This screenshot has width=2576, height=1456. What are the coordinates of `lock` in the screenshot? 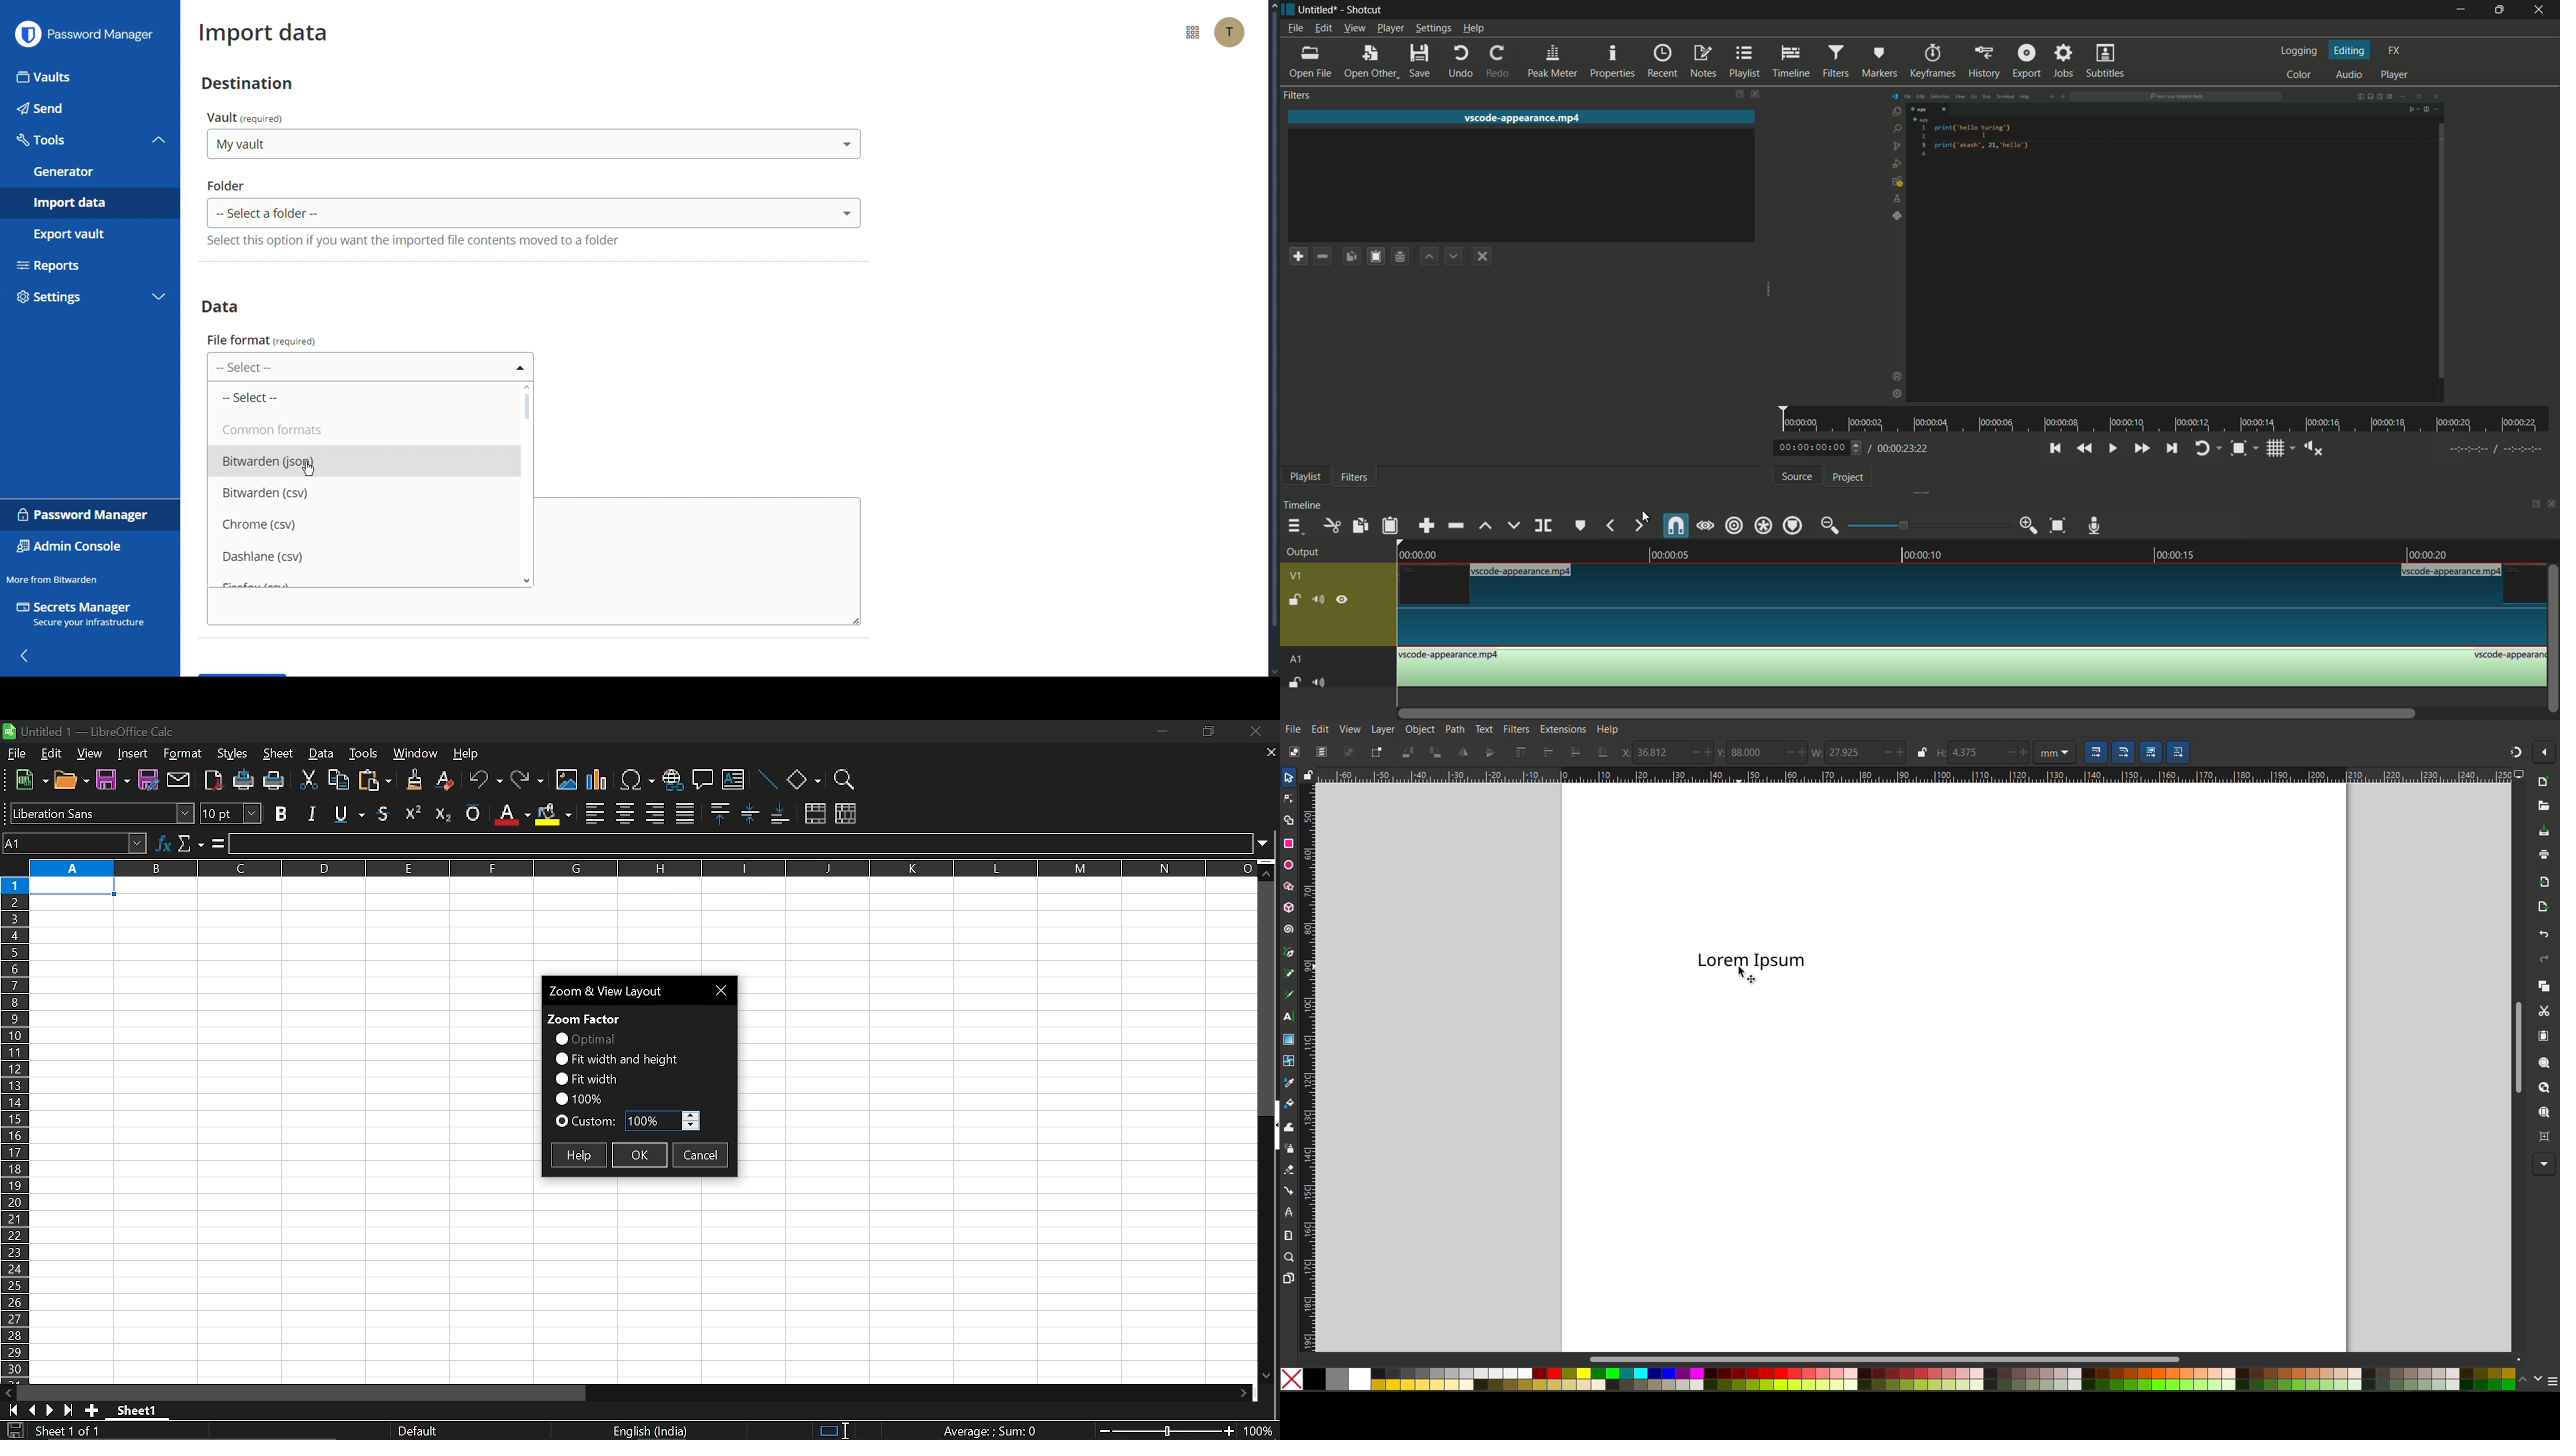 It's located at (1294, 601).